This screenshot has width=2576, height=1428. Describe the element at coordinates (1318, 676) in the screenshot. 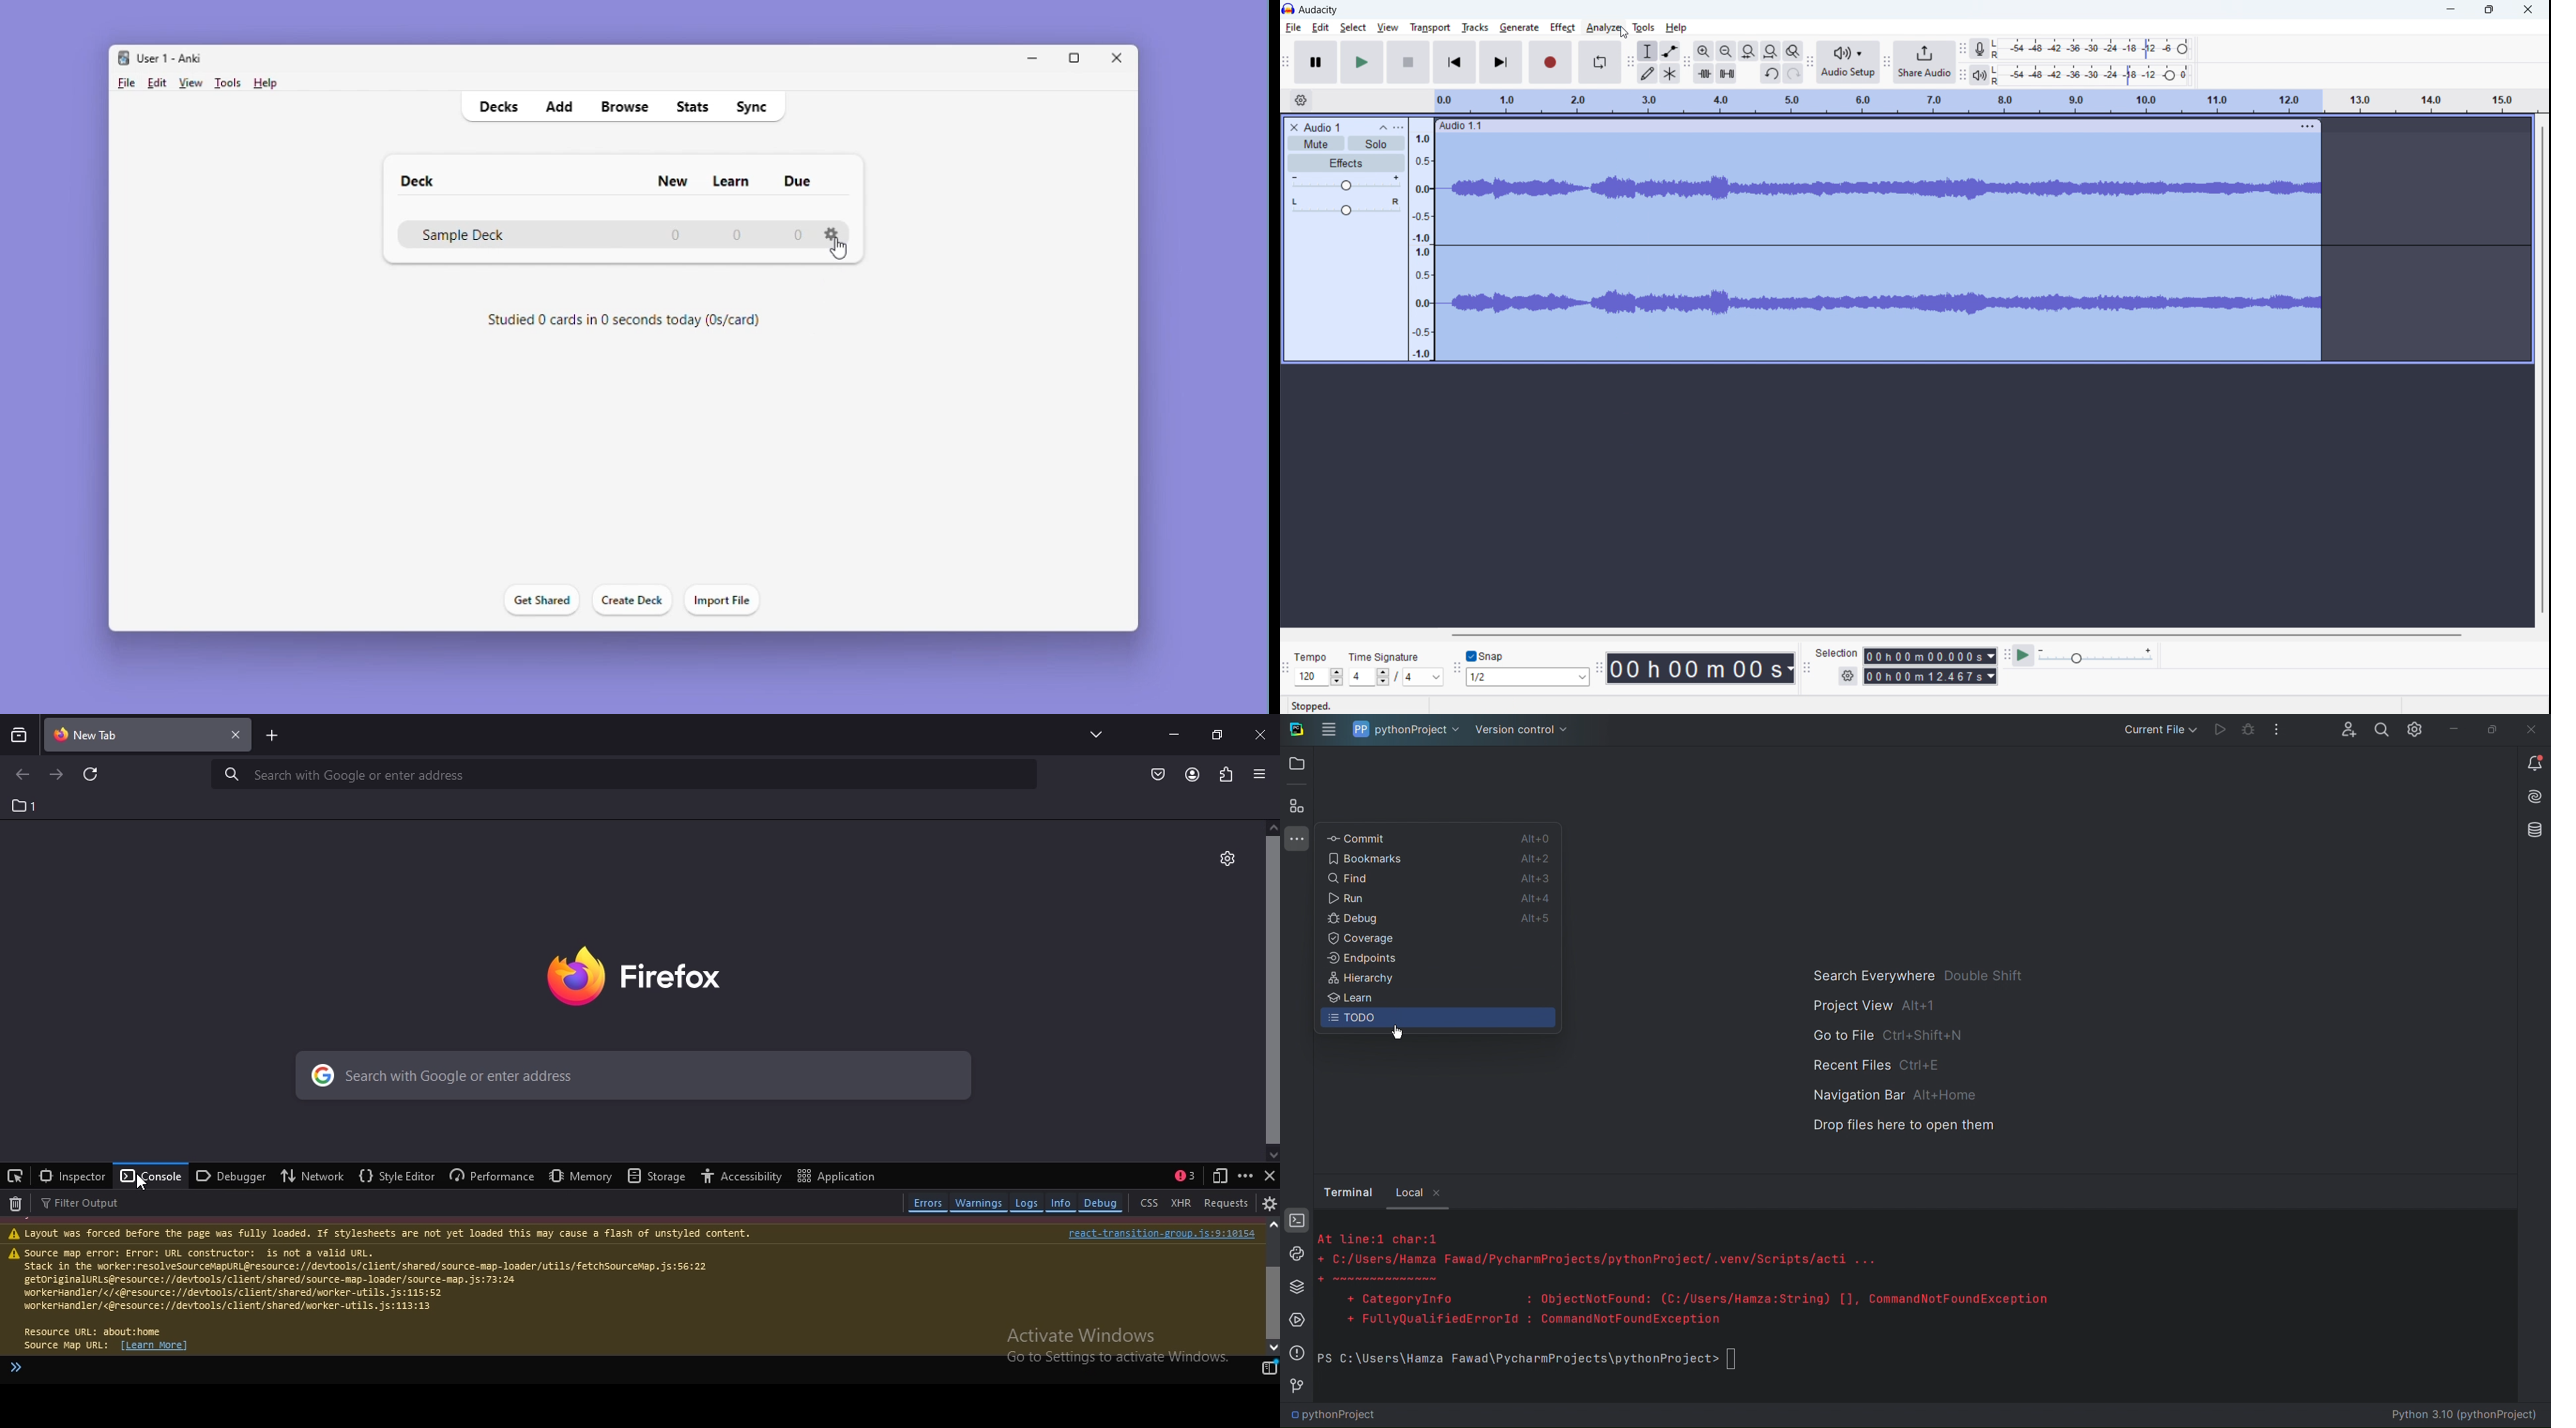

I see `set tempo` at that location.